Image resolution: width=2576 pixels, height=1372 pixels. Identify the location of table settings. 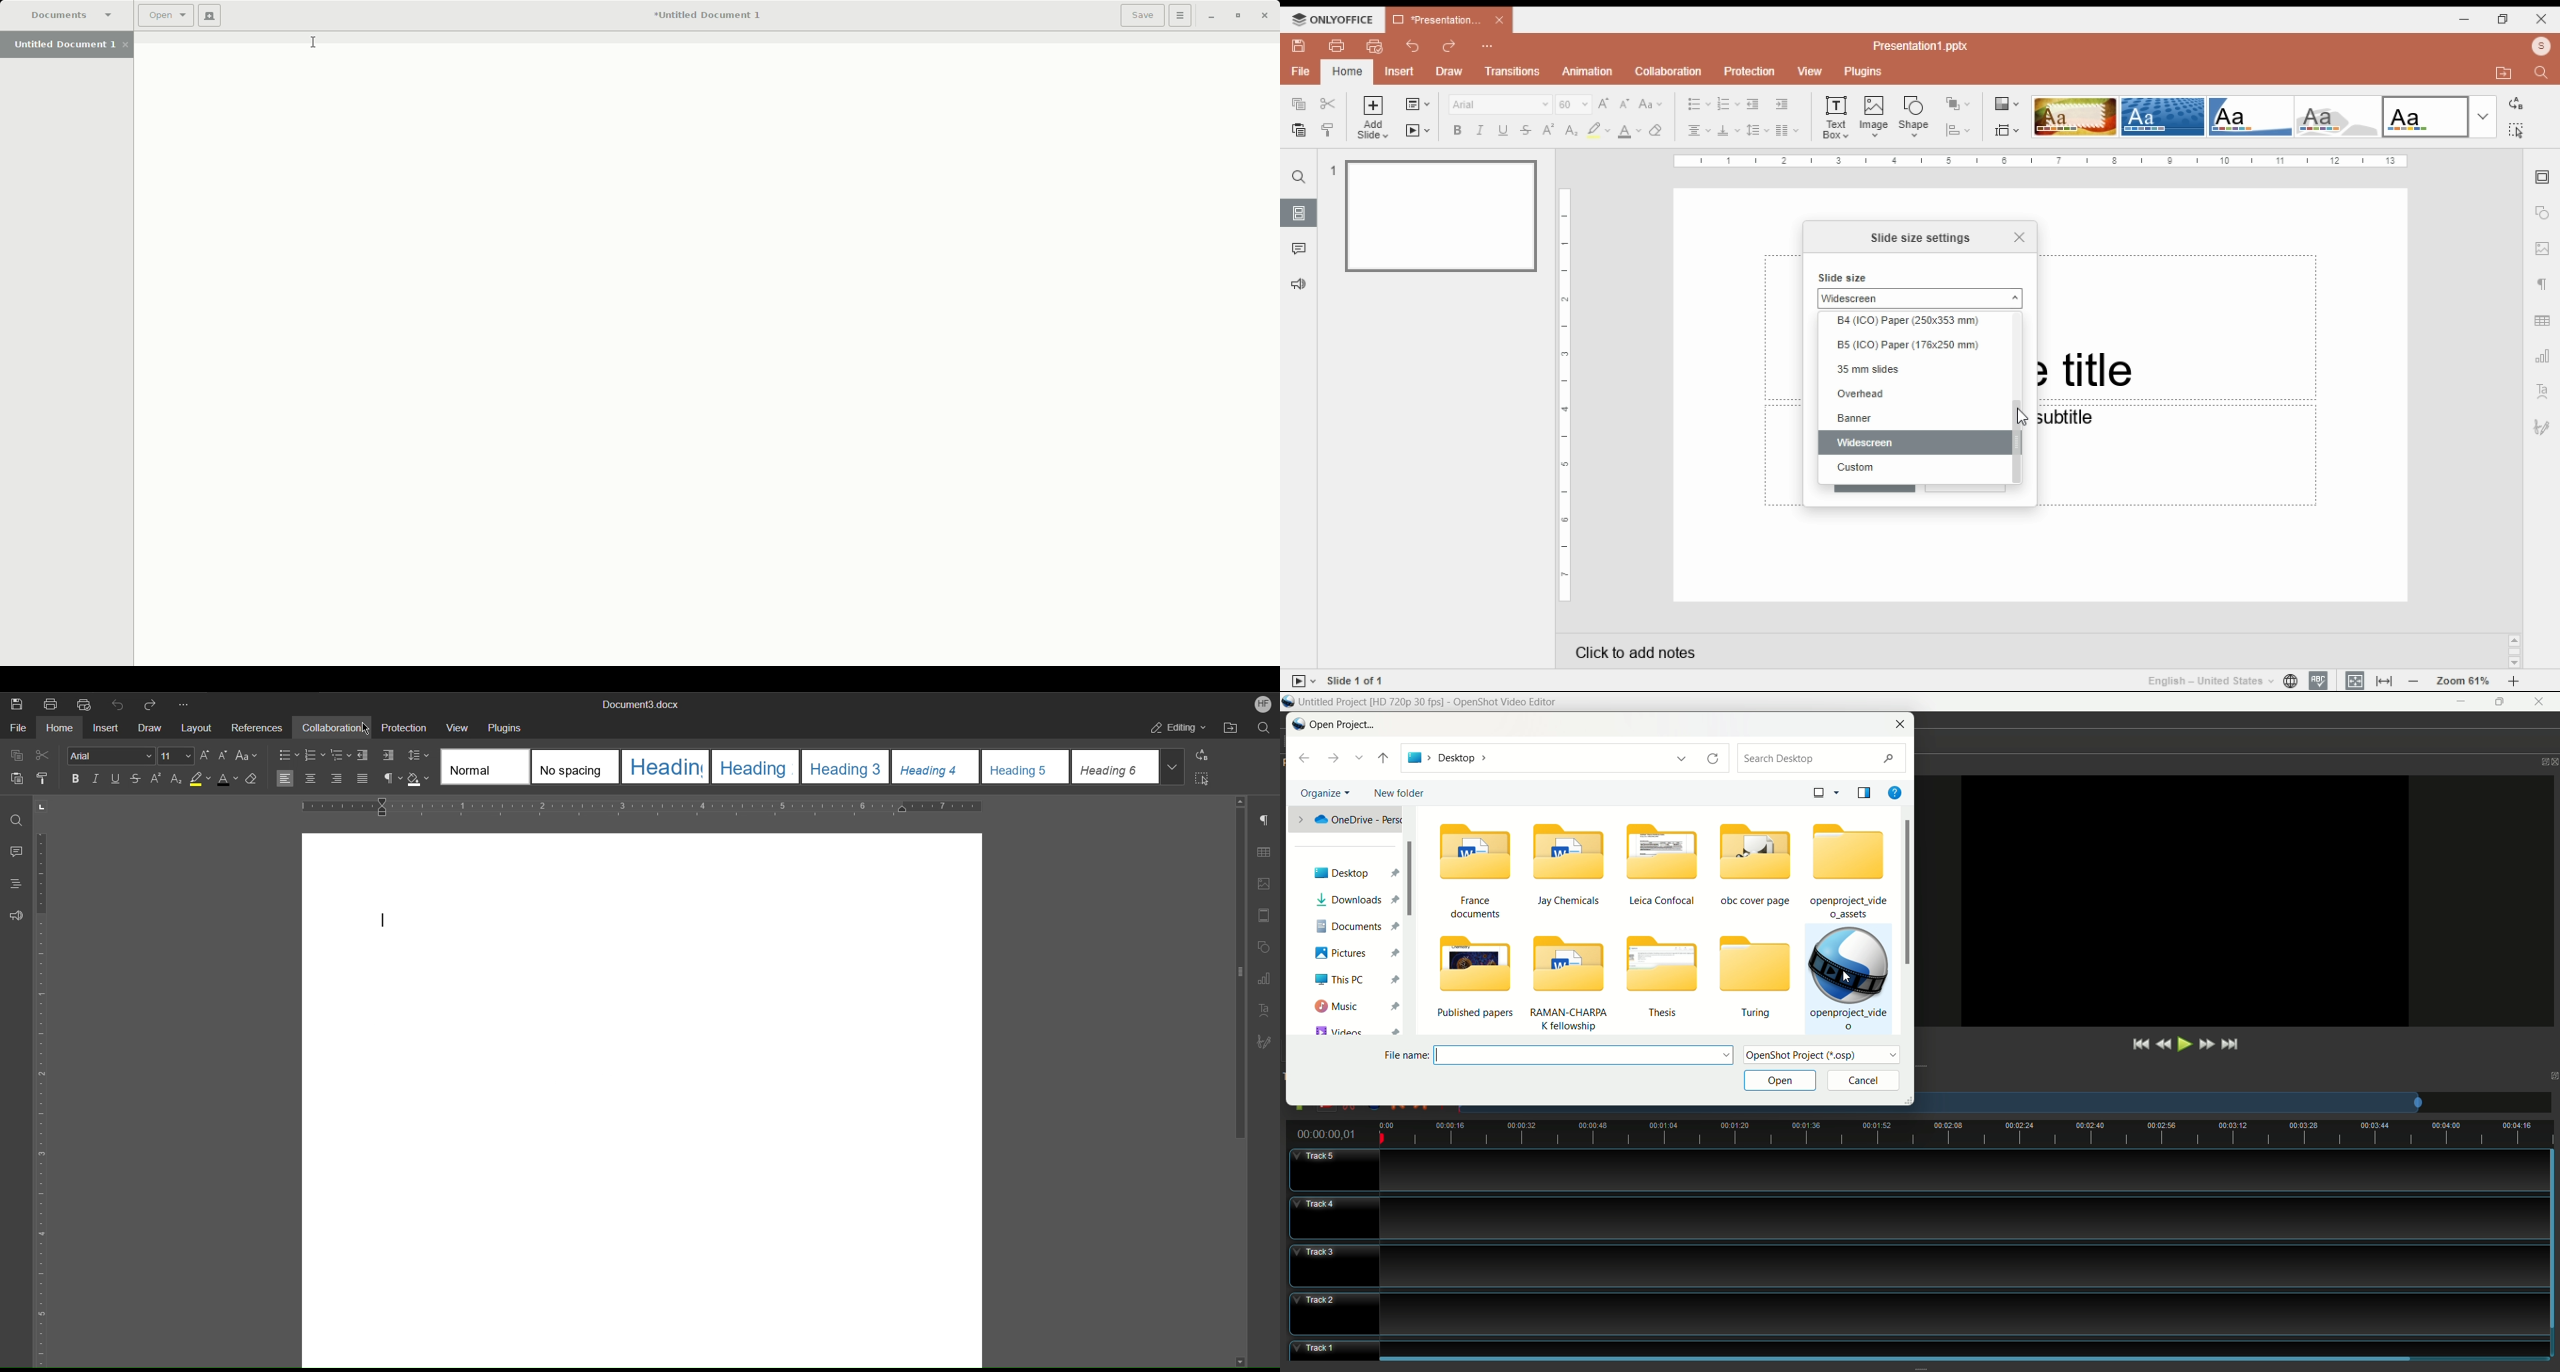
(2544, 323).